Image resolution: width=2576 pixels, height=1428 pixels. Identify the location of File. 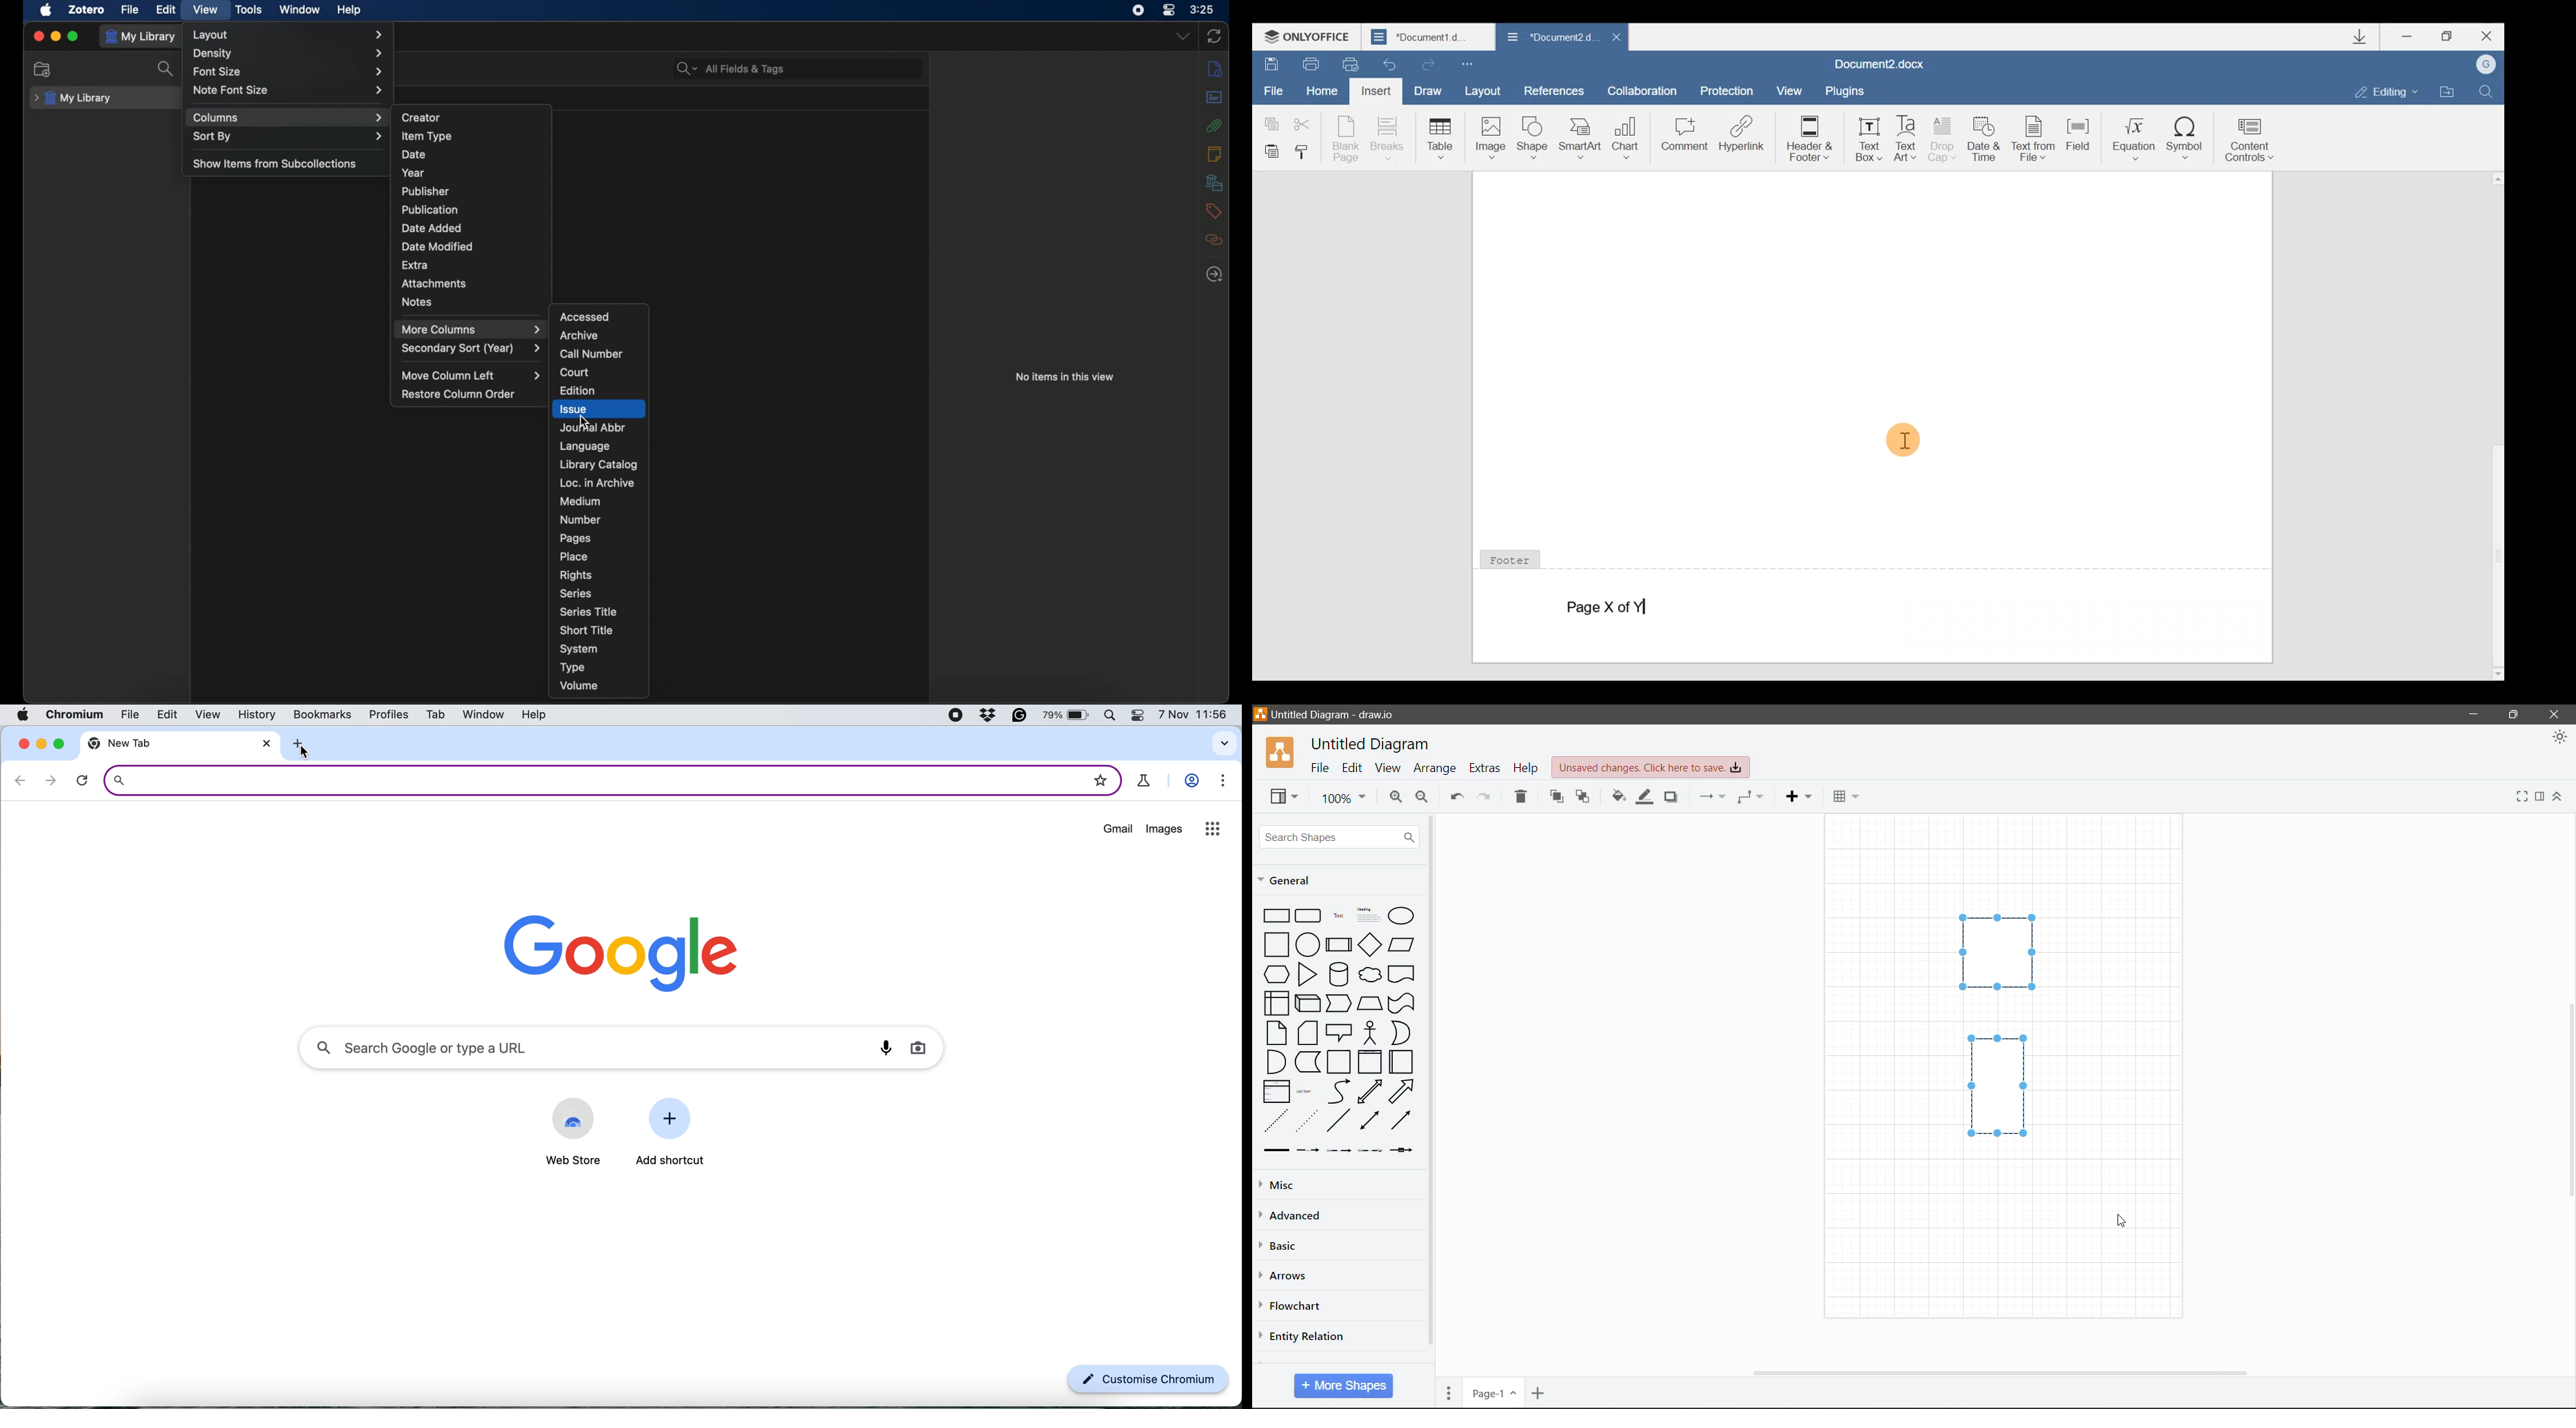
(1274, 91).